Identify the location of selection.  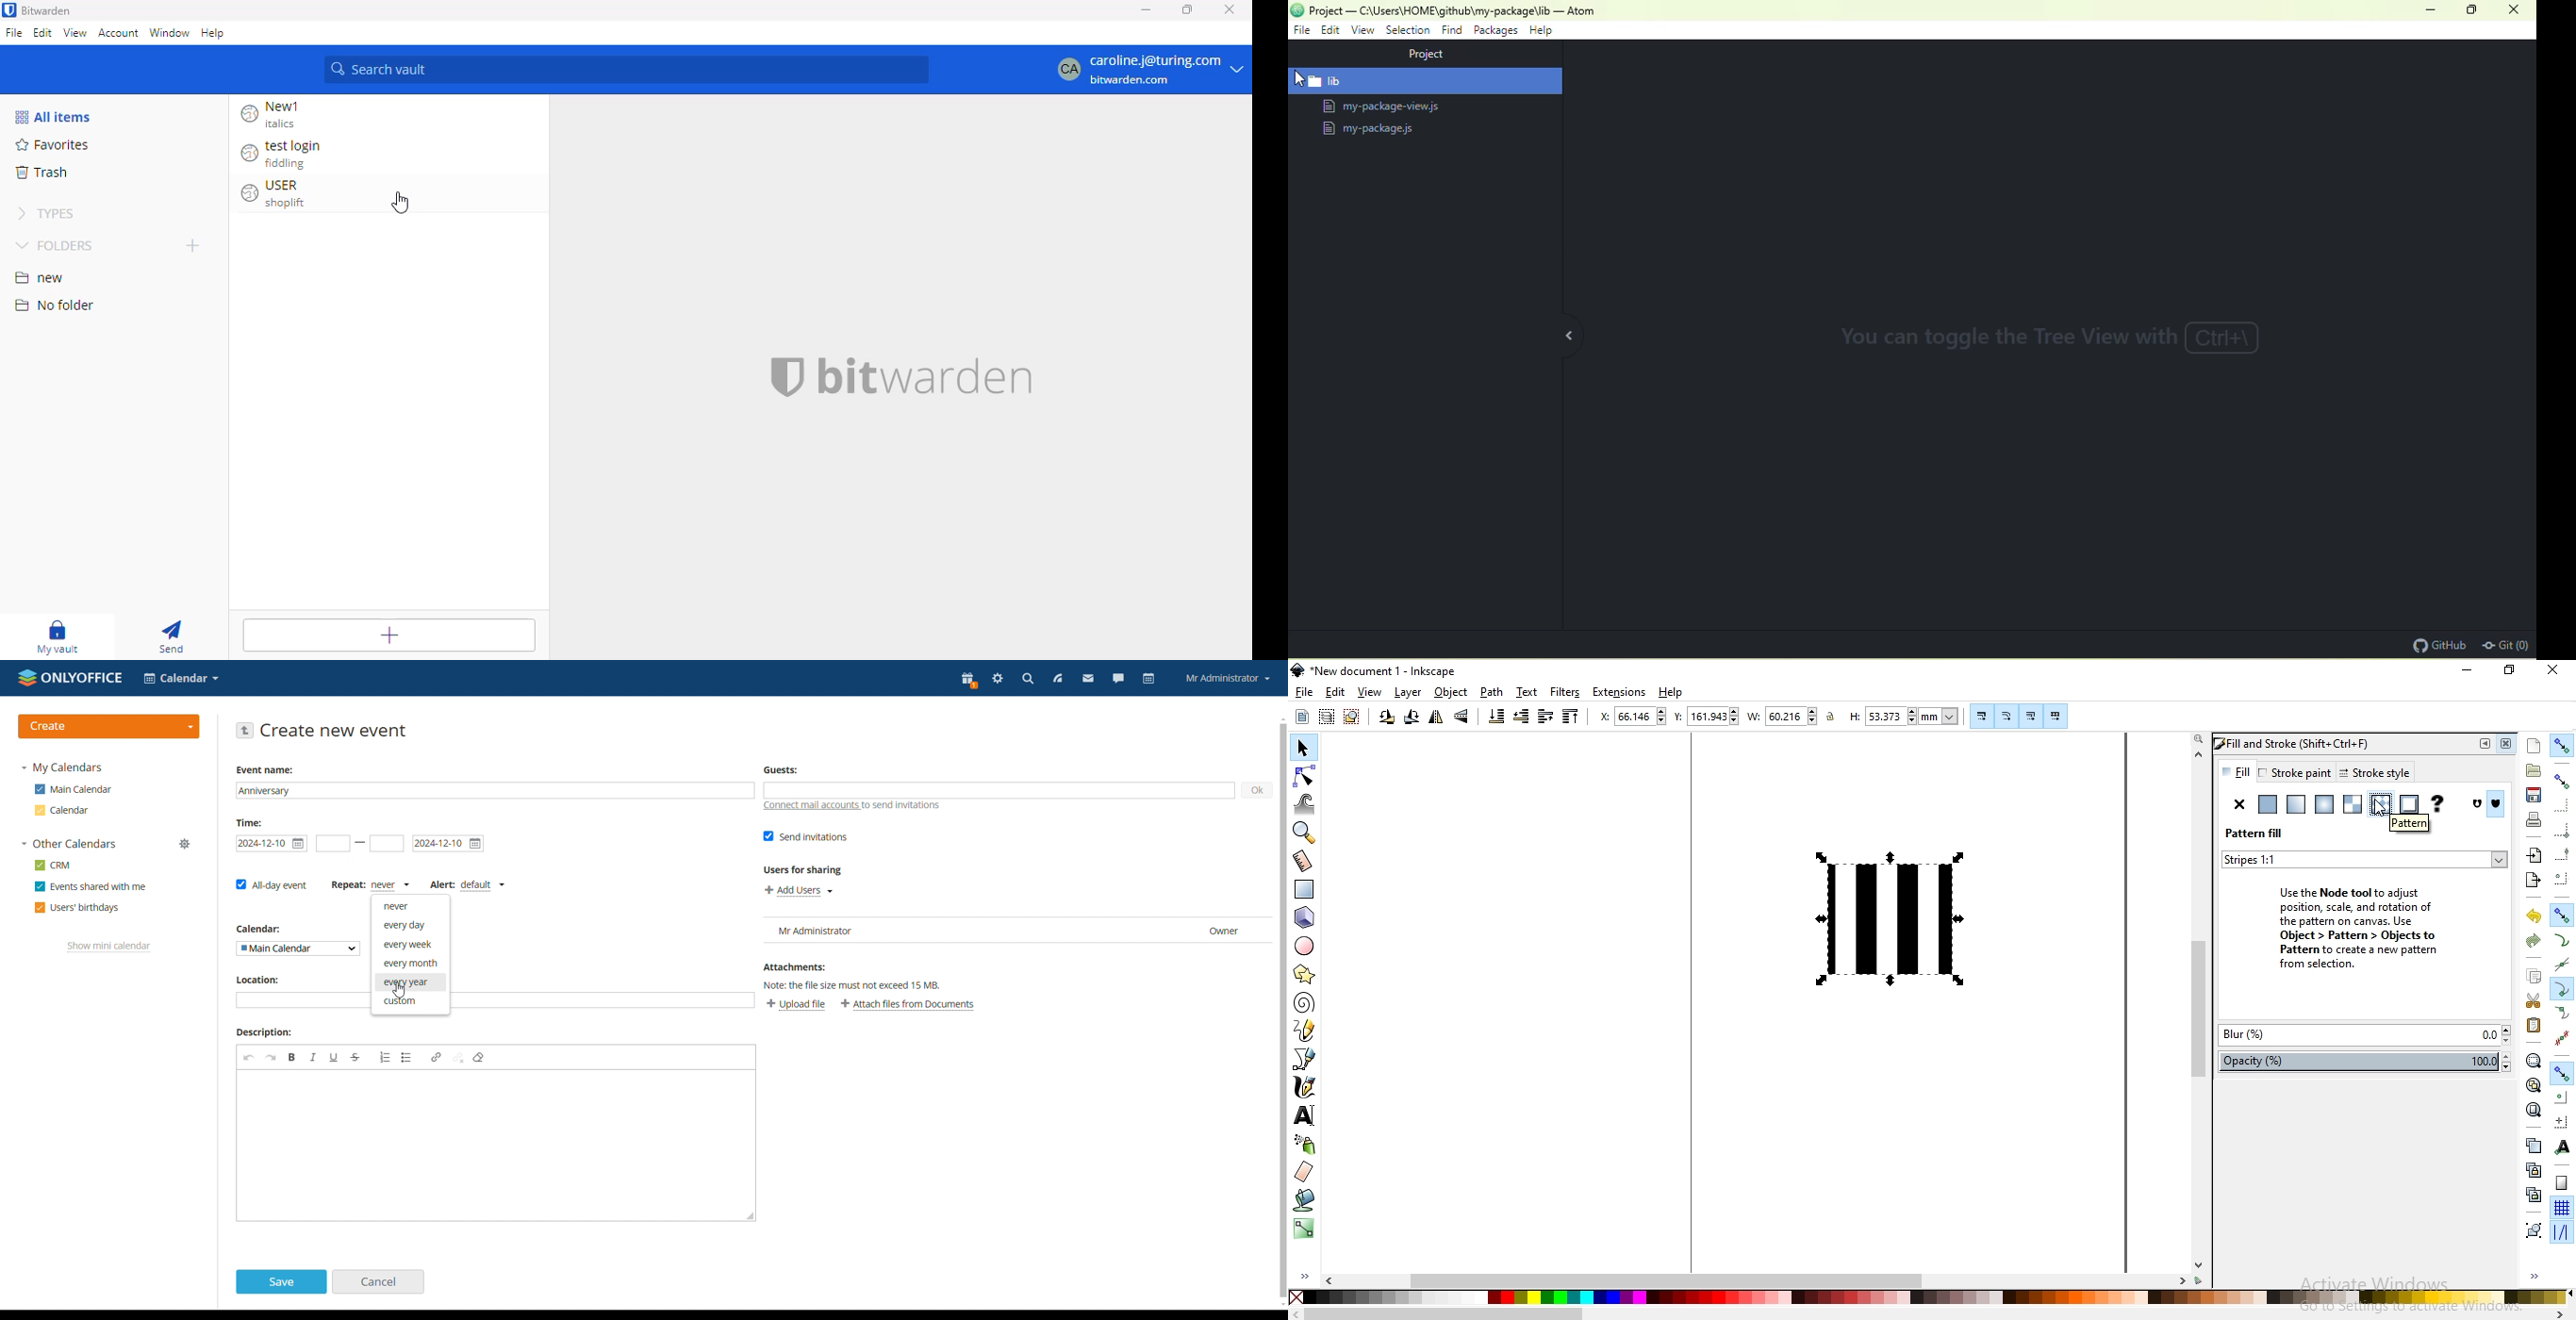
(1410, 33).